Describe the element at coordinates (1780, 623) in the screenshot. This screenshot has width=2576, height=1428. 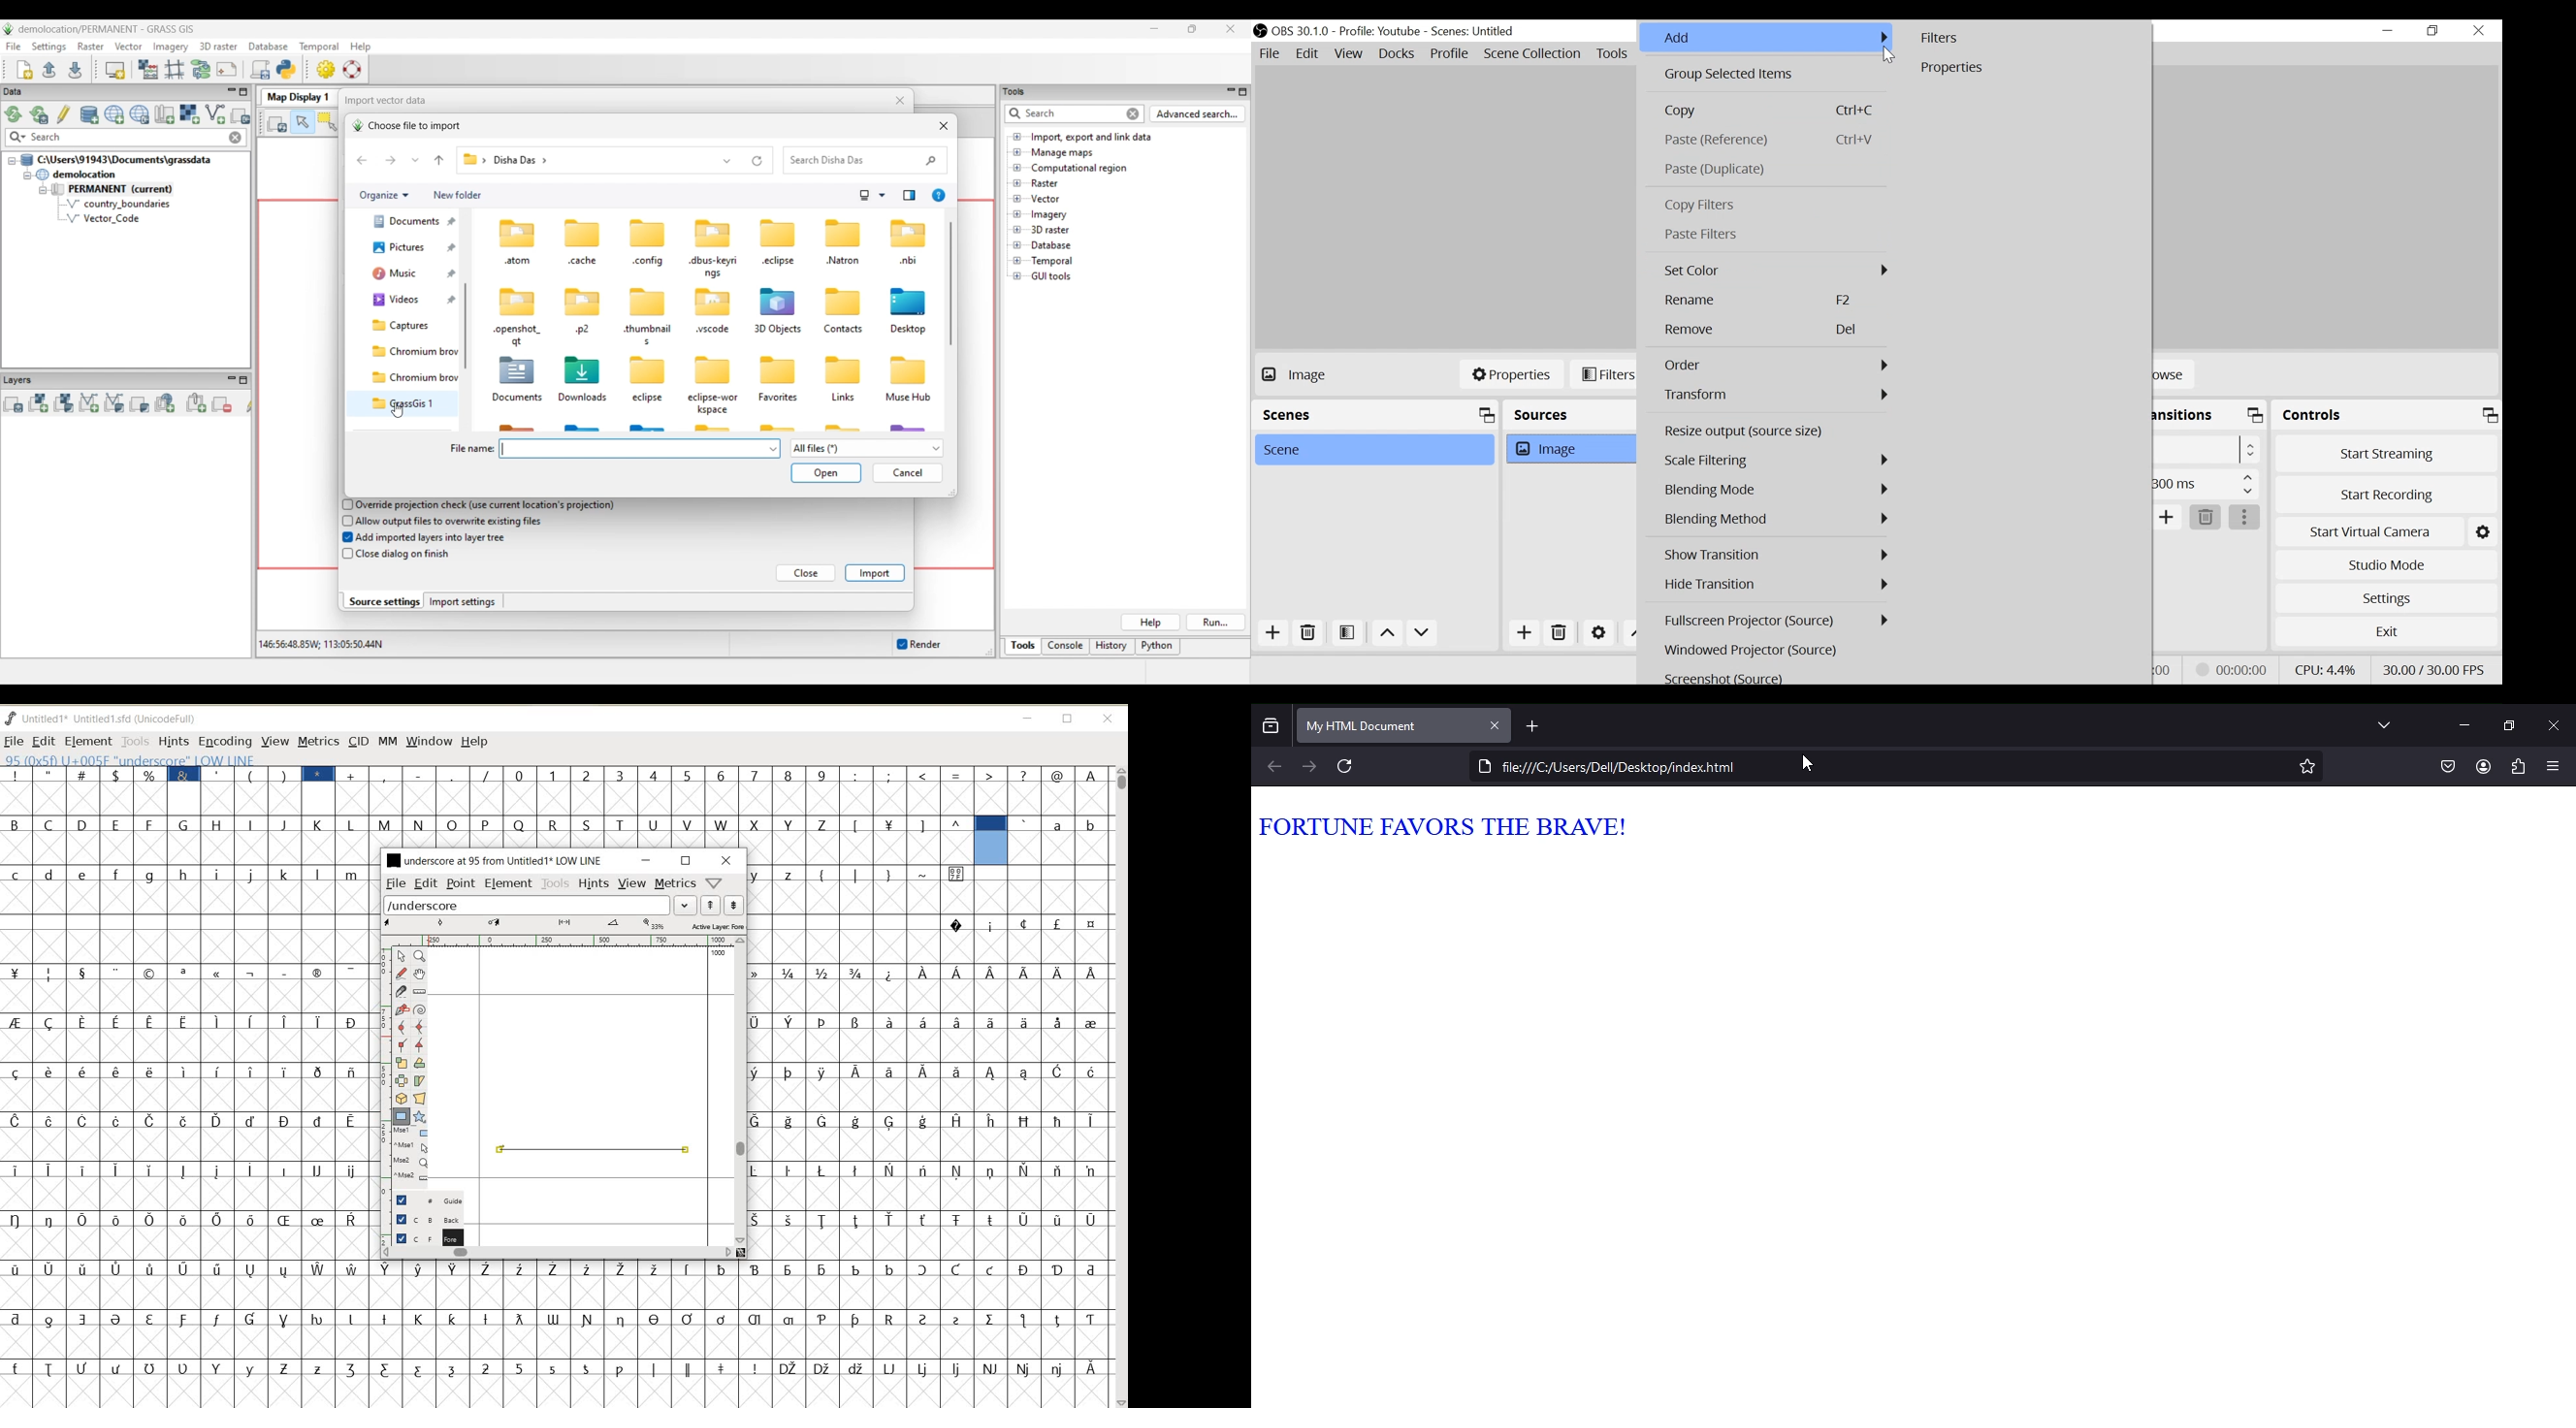
I see `Fullscreen Projector (Source)` at that location.